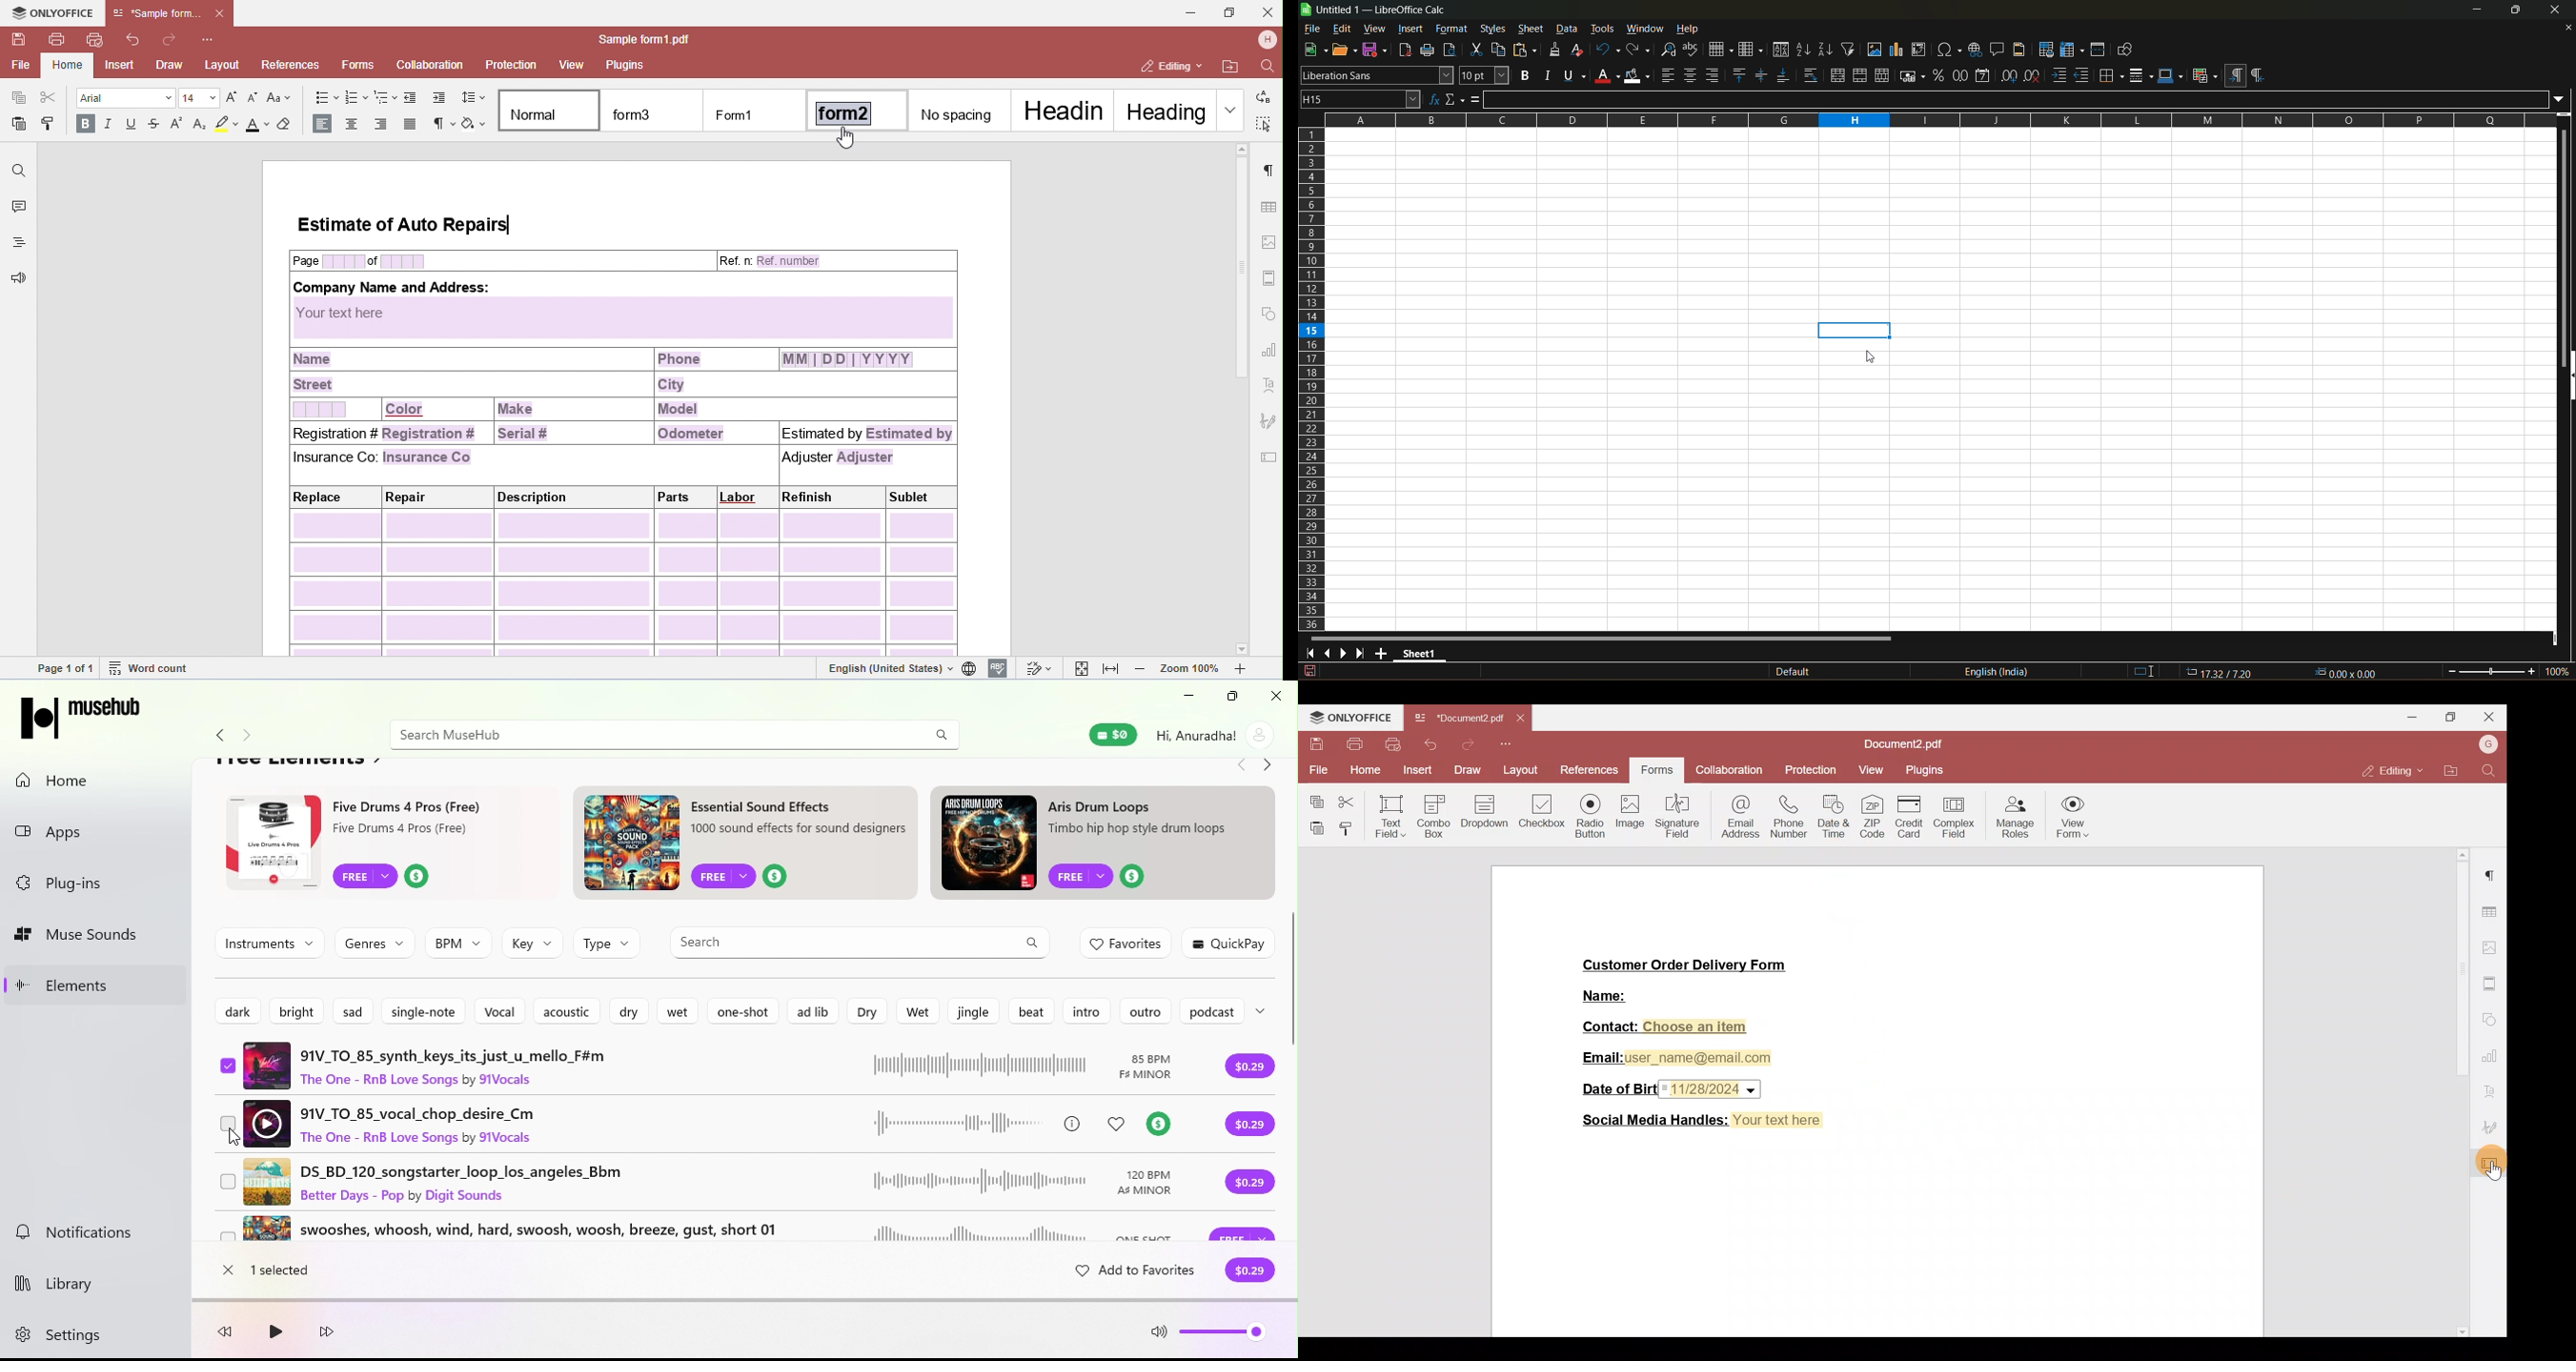  What do you see at coordinates (1655, 771) in the screenshot?
I see `Forms` at bounding box center [1655, 771].